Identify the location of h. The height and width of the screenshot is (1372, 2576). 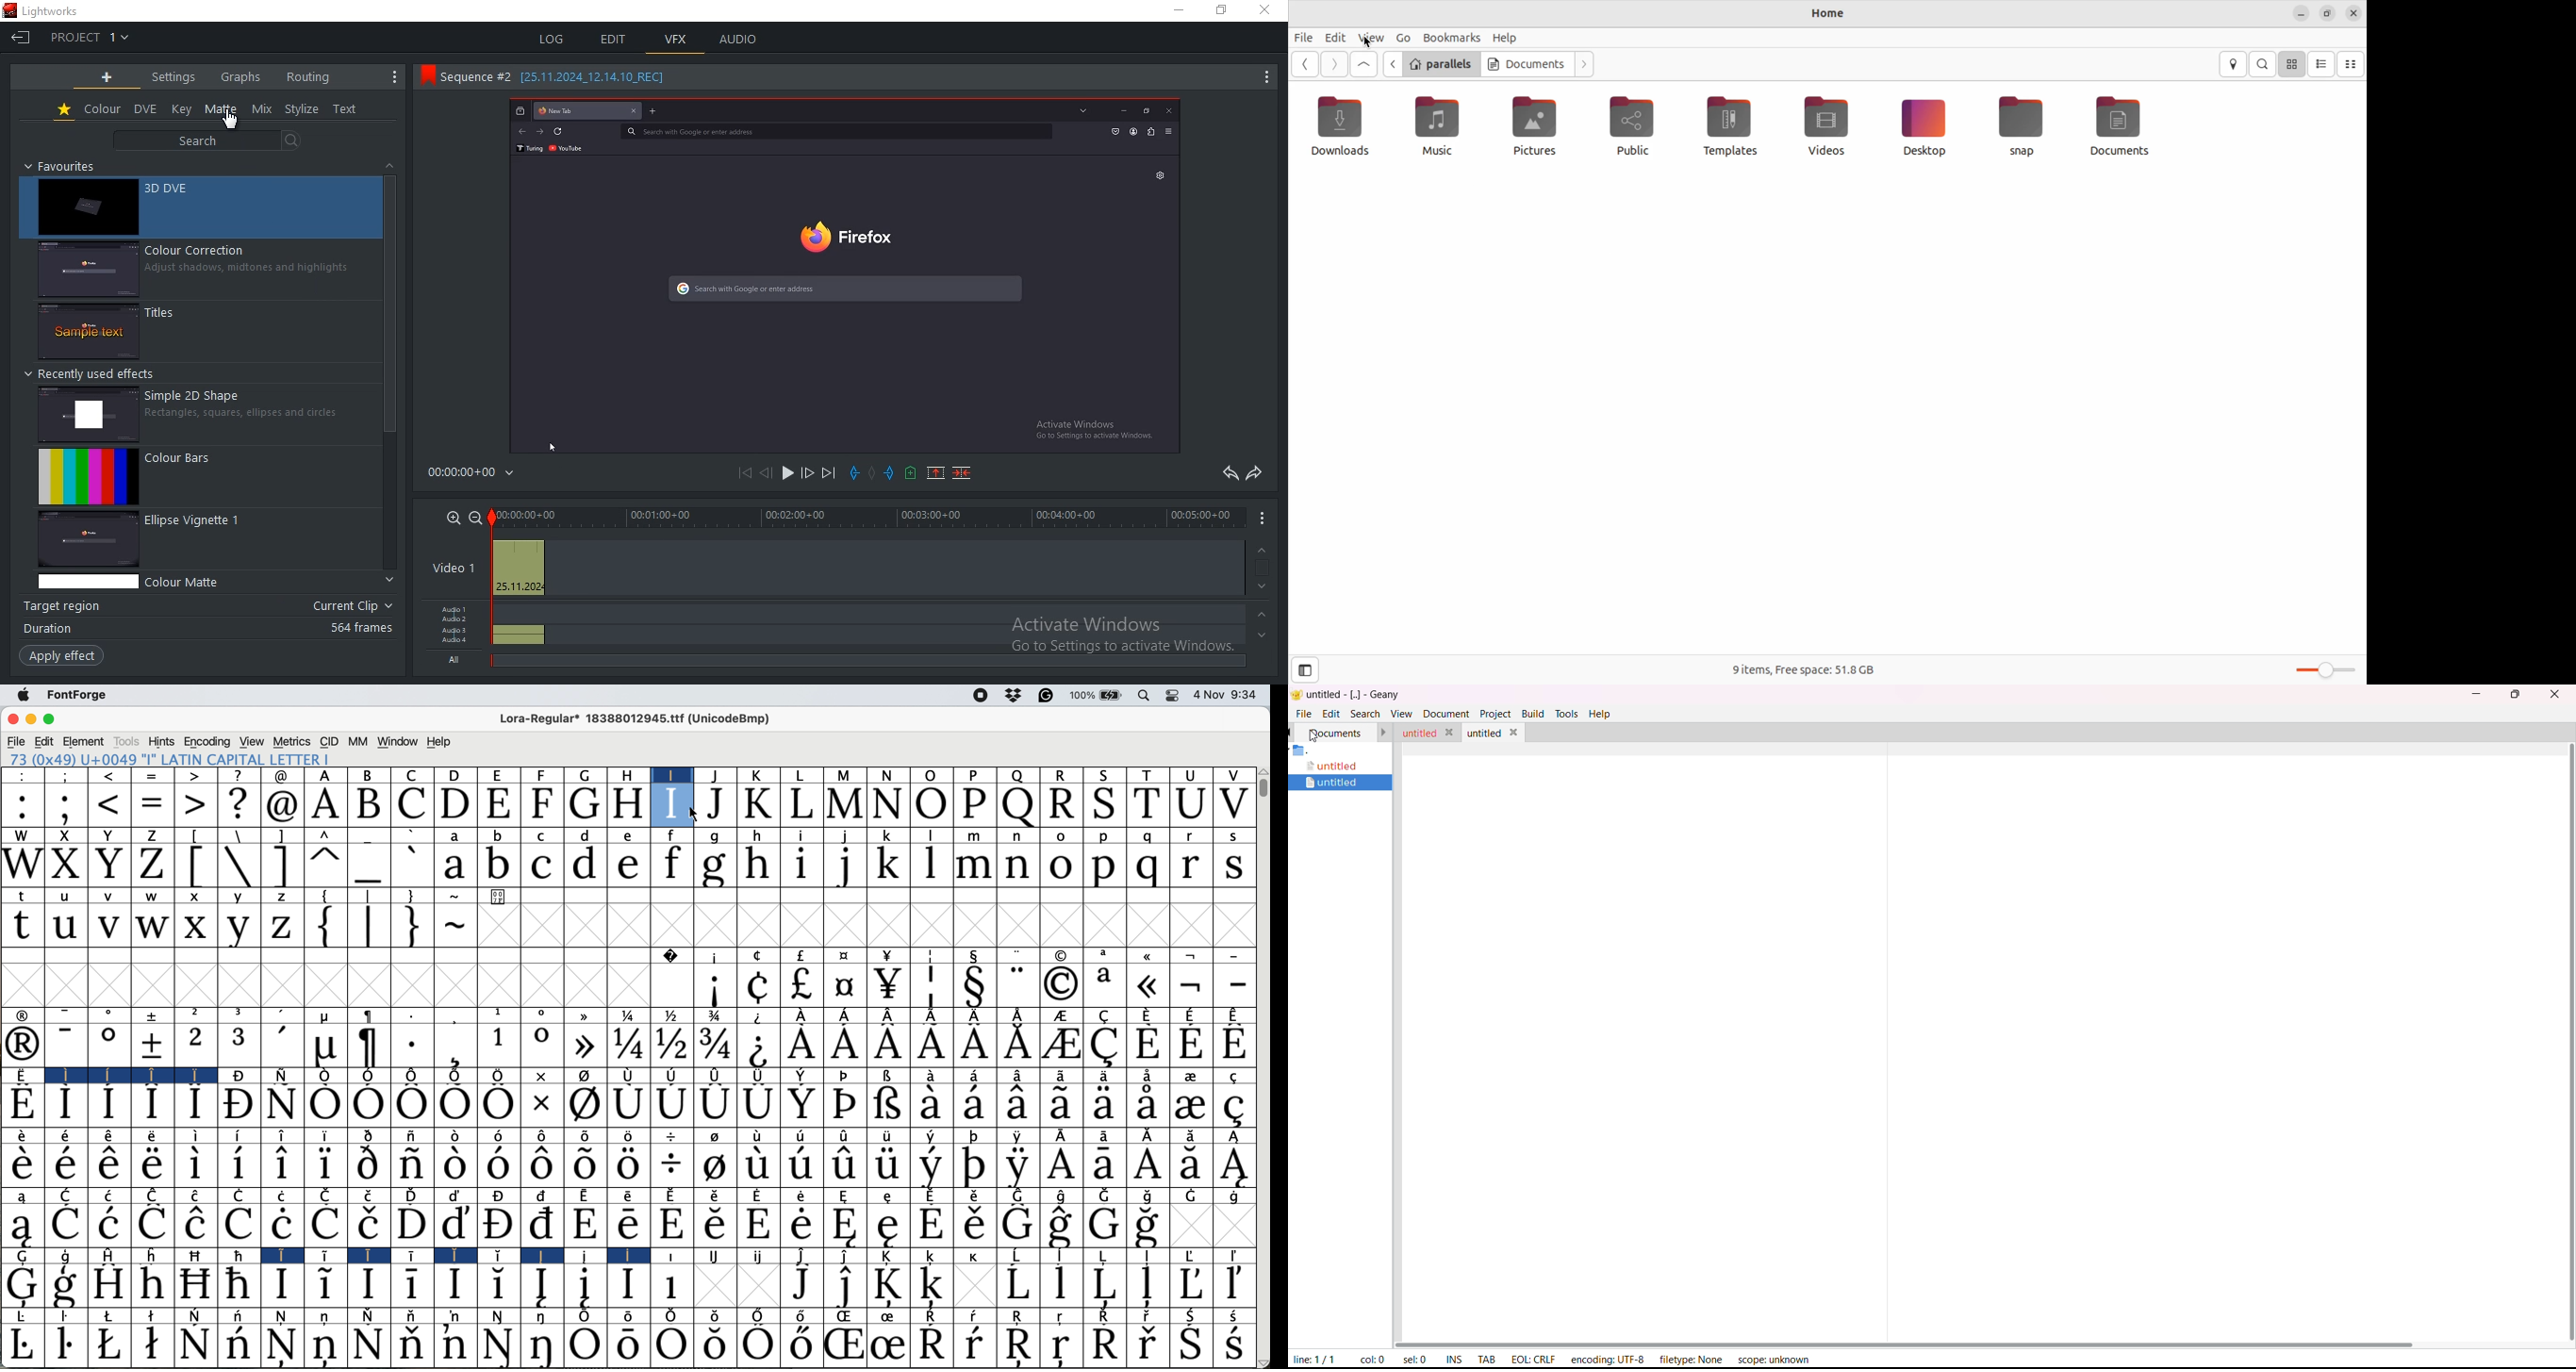
(758, 865).